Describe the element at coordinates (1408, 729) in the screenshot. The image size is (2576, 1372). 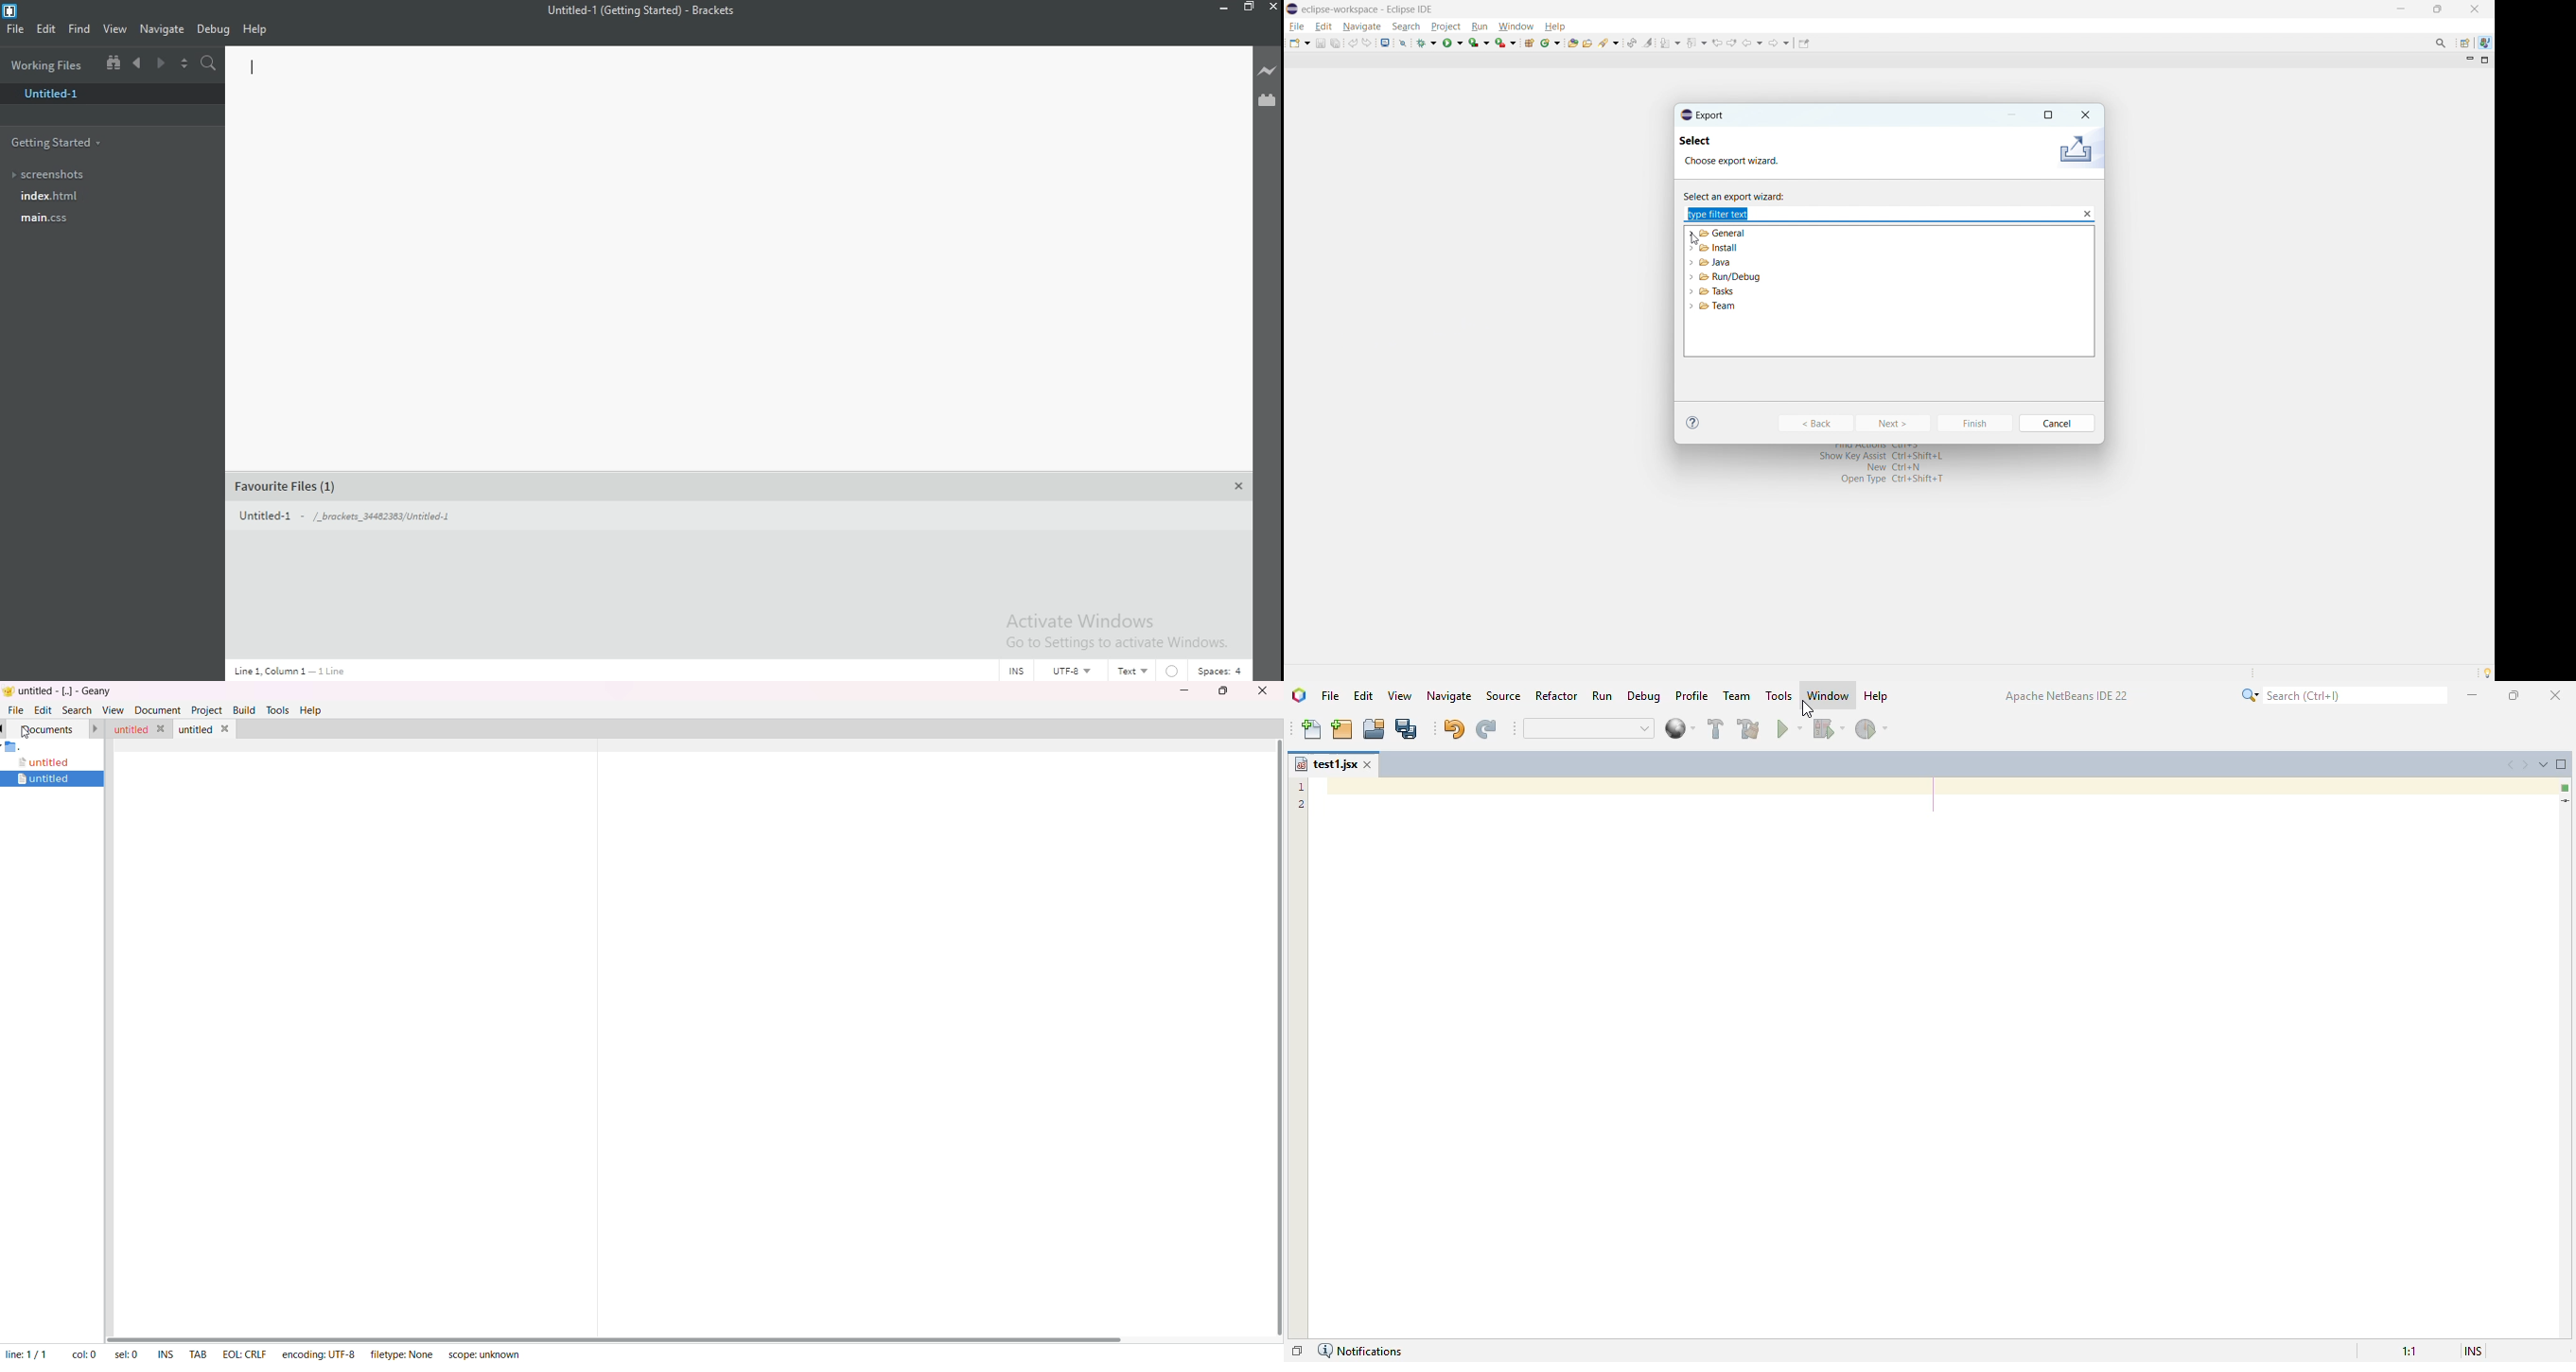
I see `save all ` at that location.